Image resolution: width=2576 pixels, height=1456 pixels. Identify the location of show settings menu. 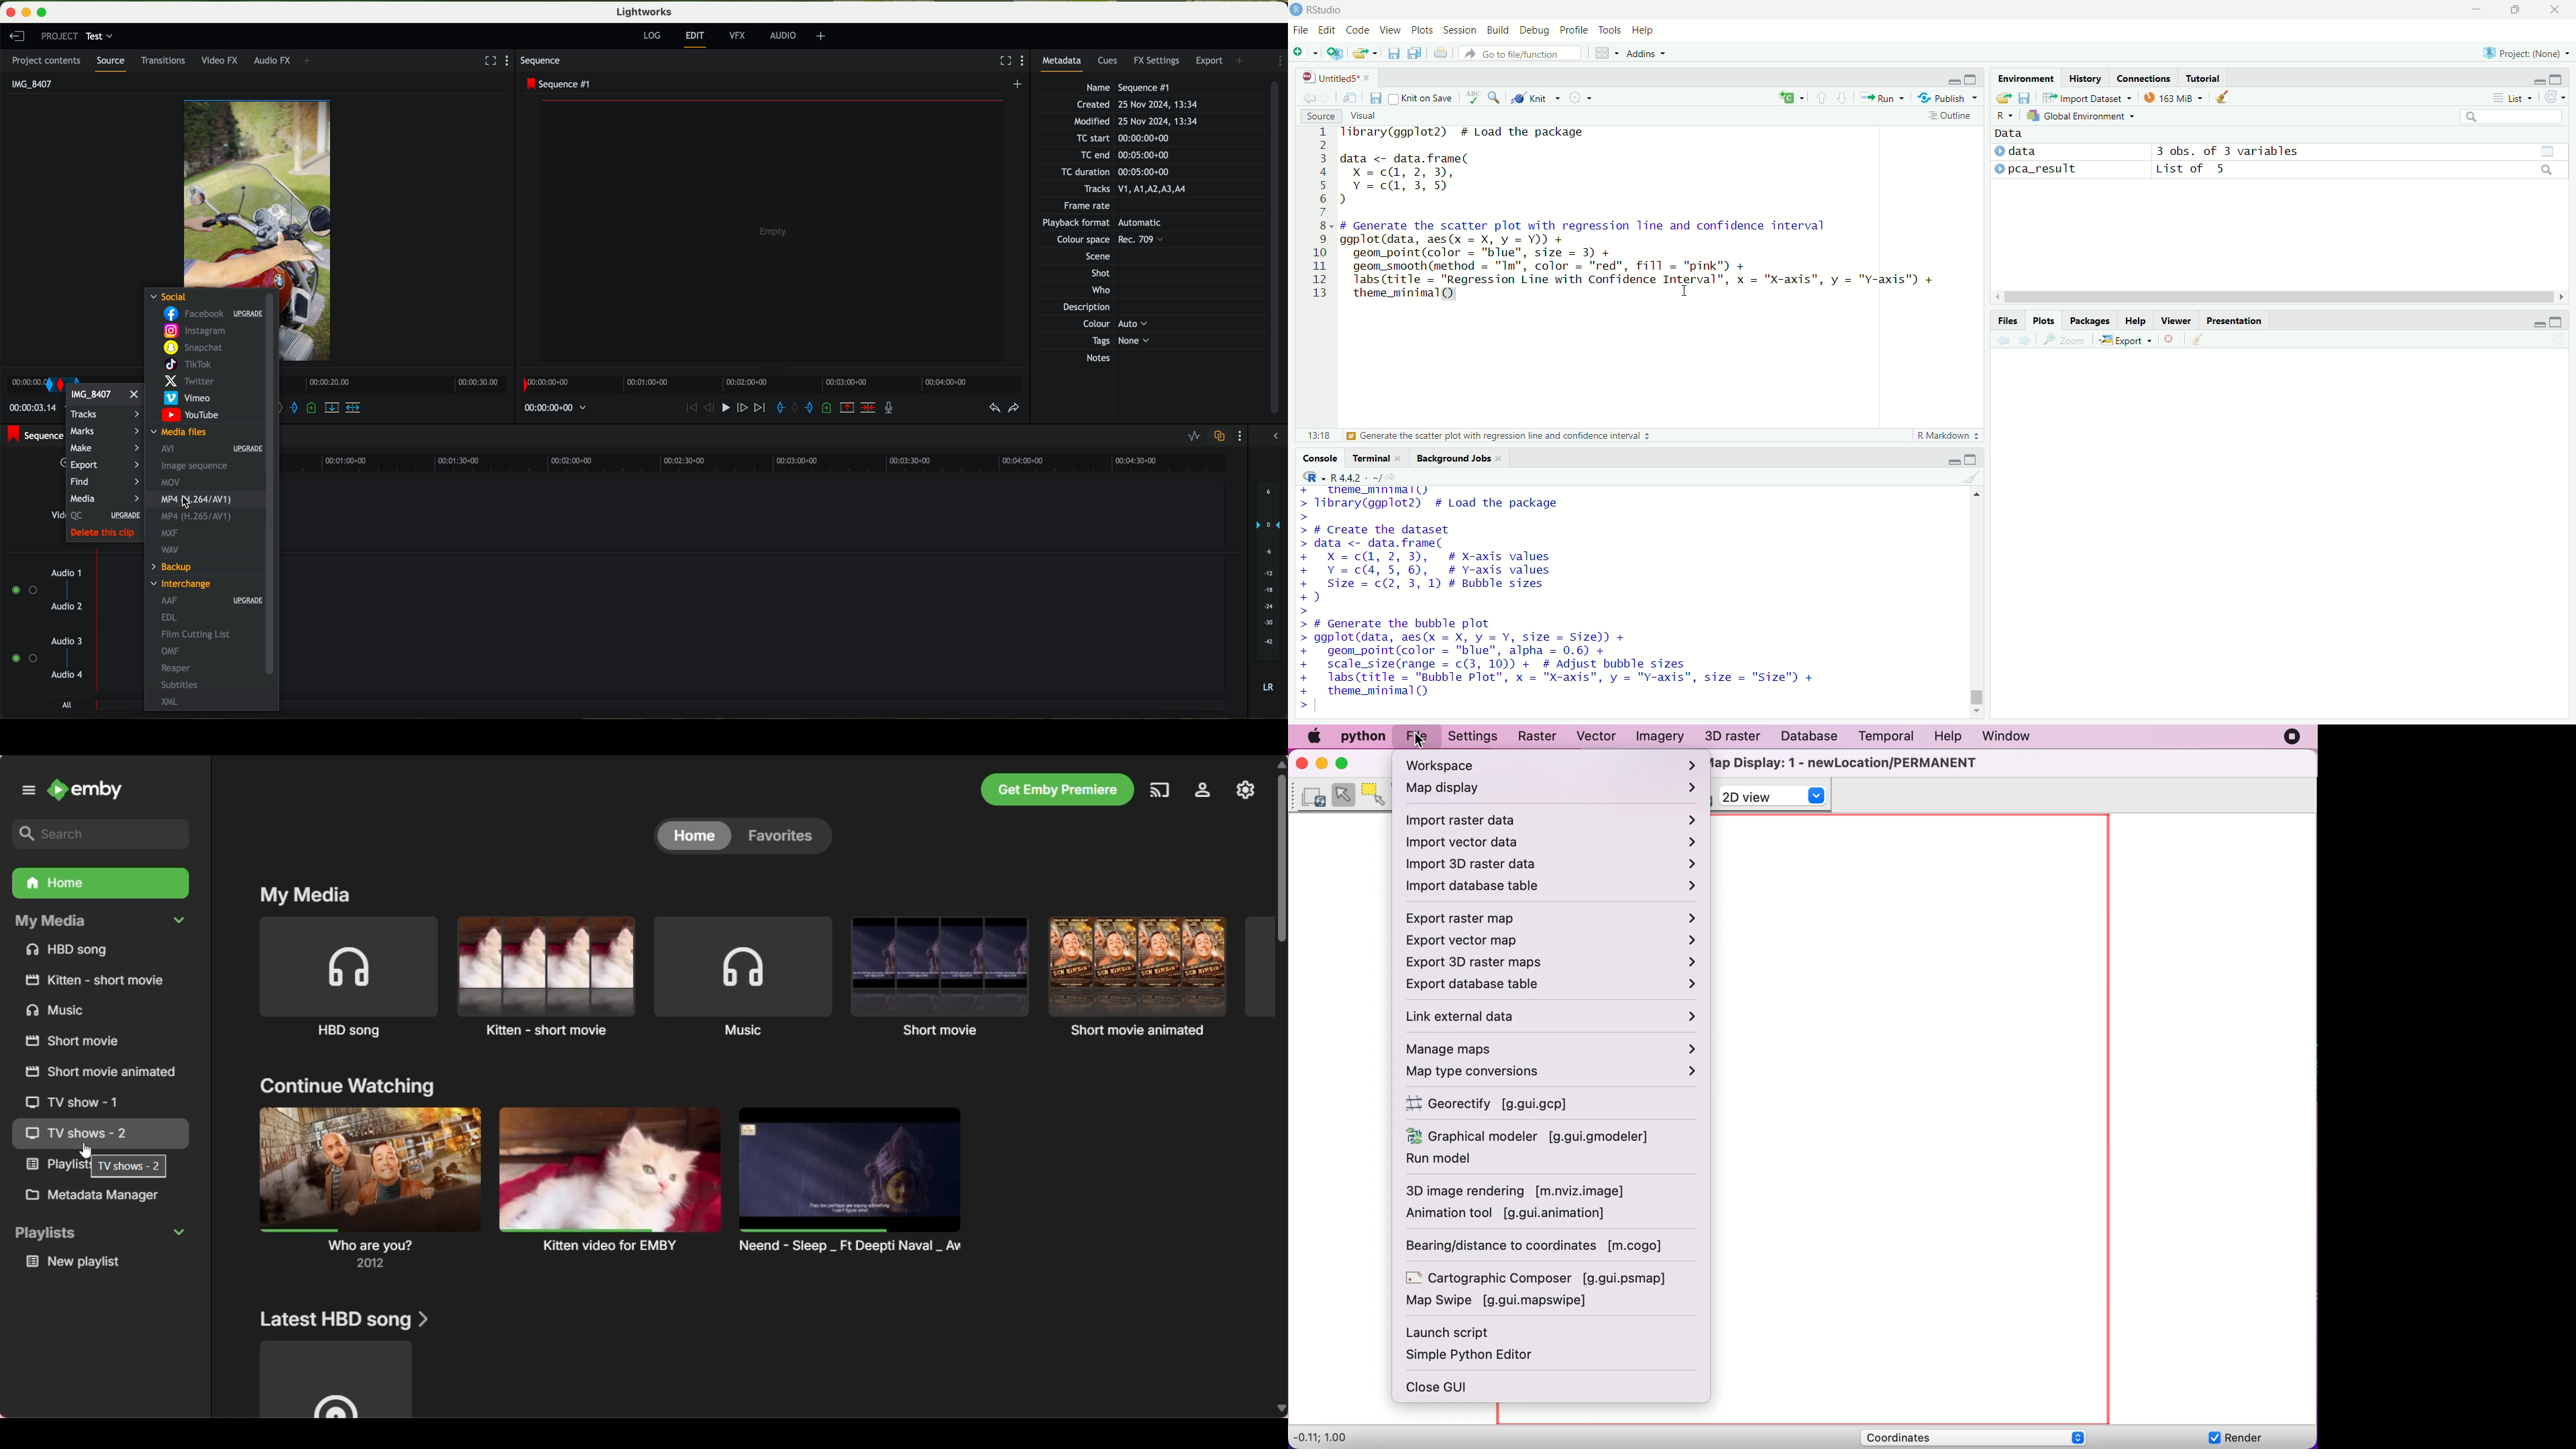
(1242, 436).